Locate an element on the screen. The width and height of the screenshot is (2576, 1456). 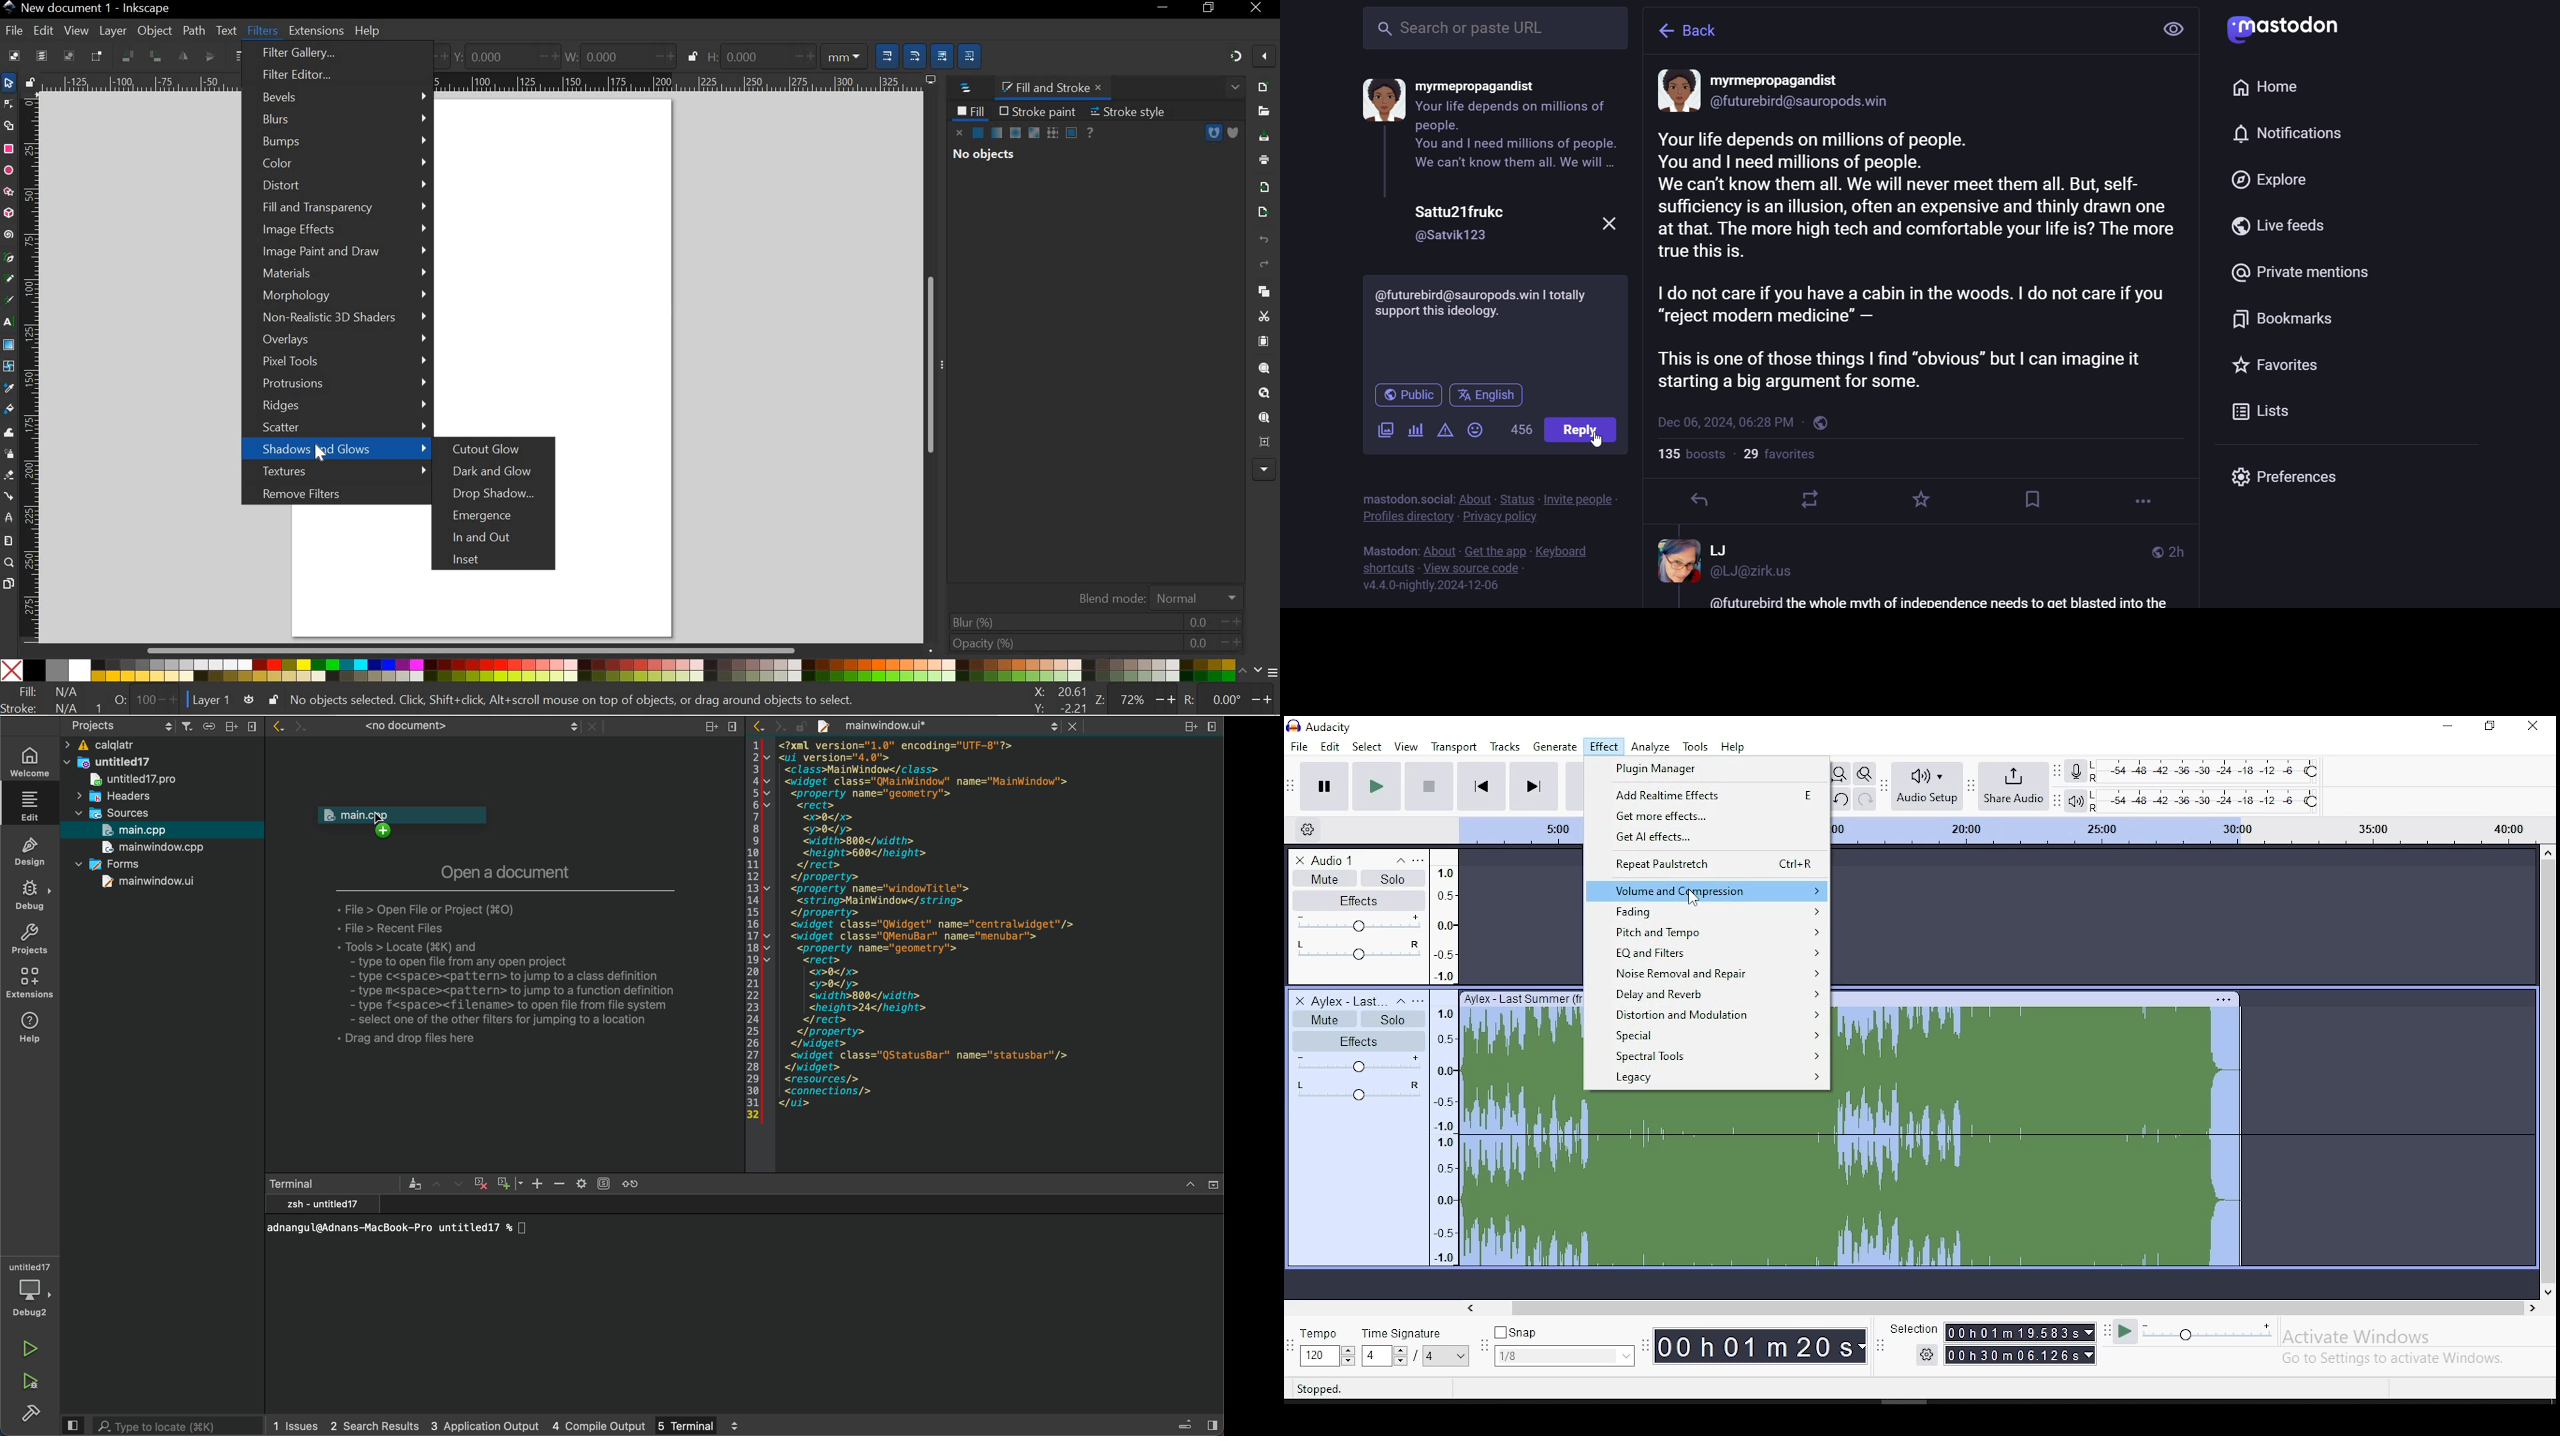
main window is located at coordinates (133, 882).